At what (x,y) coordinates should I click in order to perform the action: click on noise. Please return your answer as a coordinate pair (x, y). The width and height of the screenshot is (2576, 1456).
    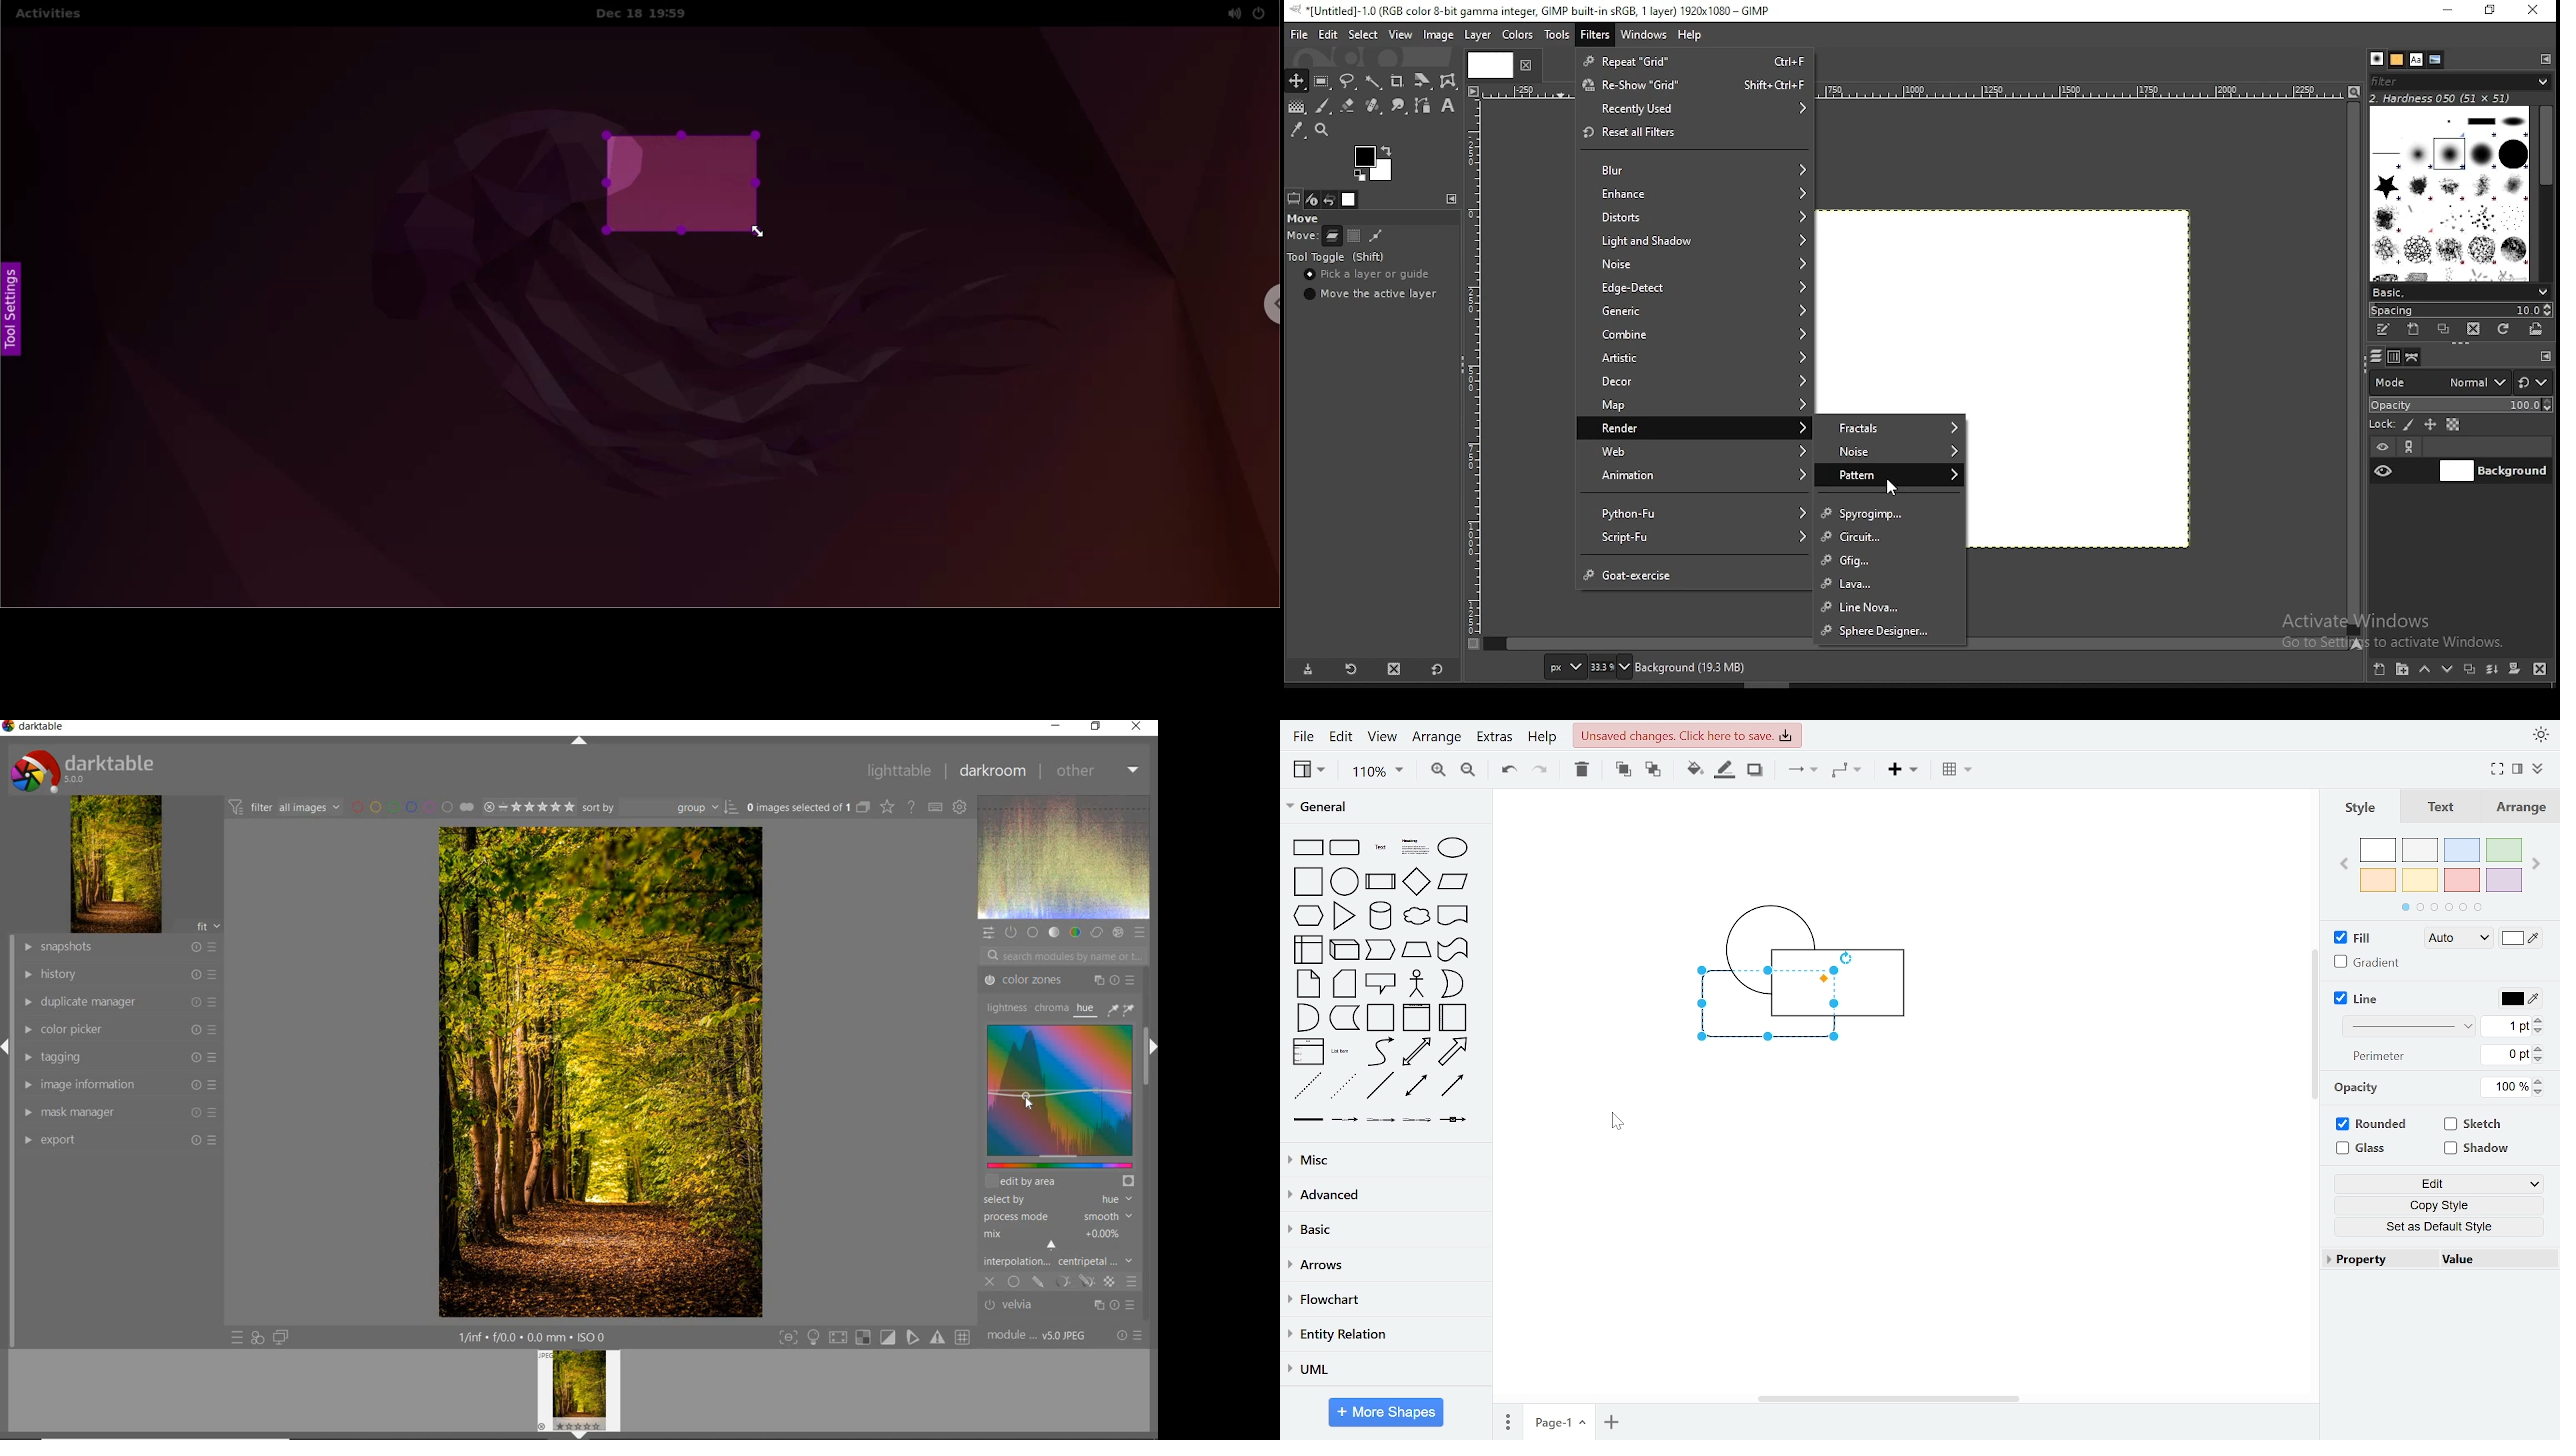
    Looking at the image, I should click on (1889, 451).